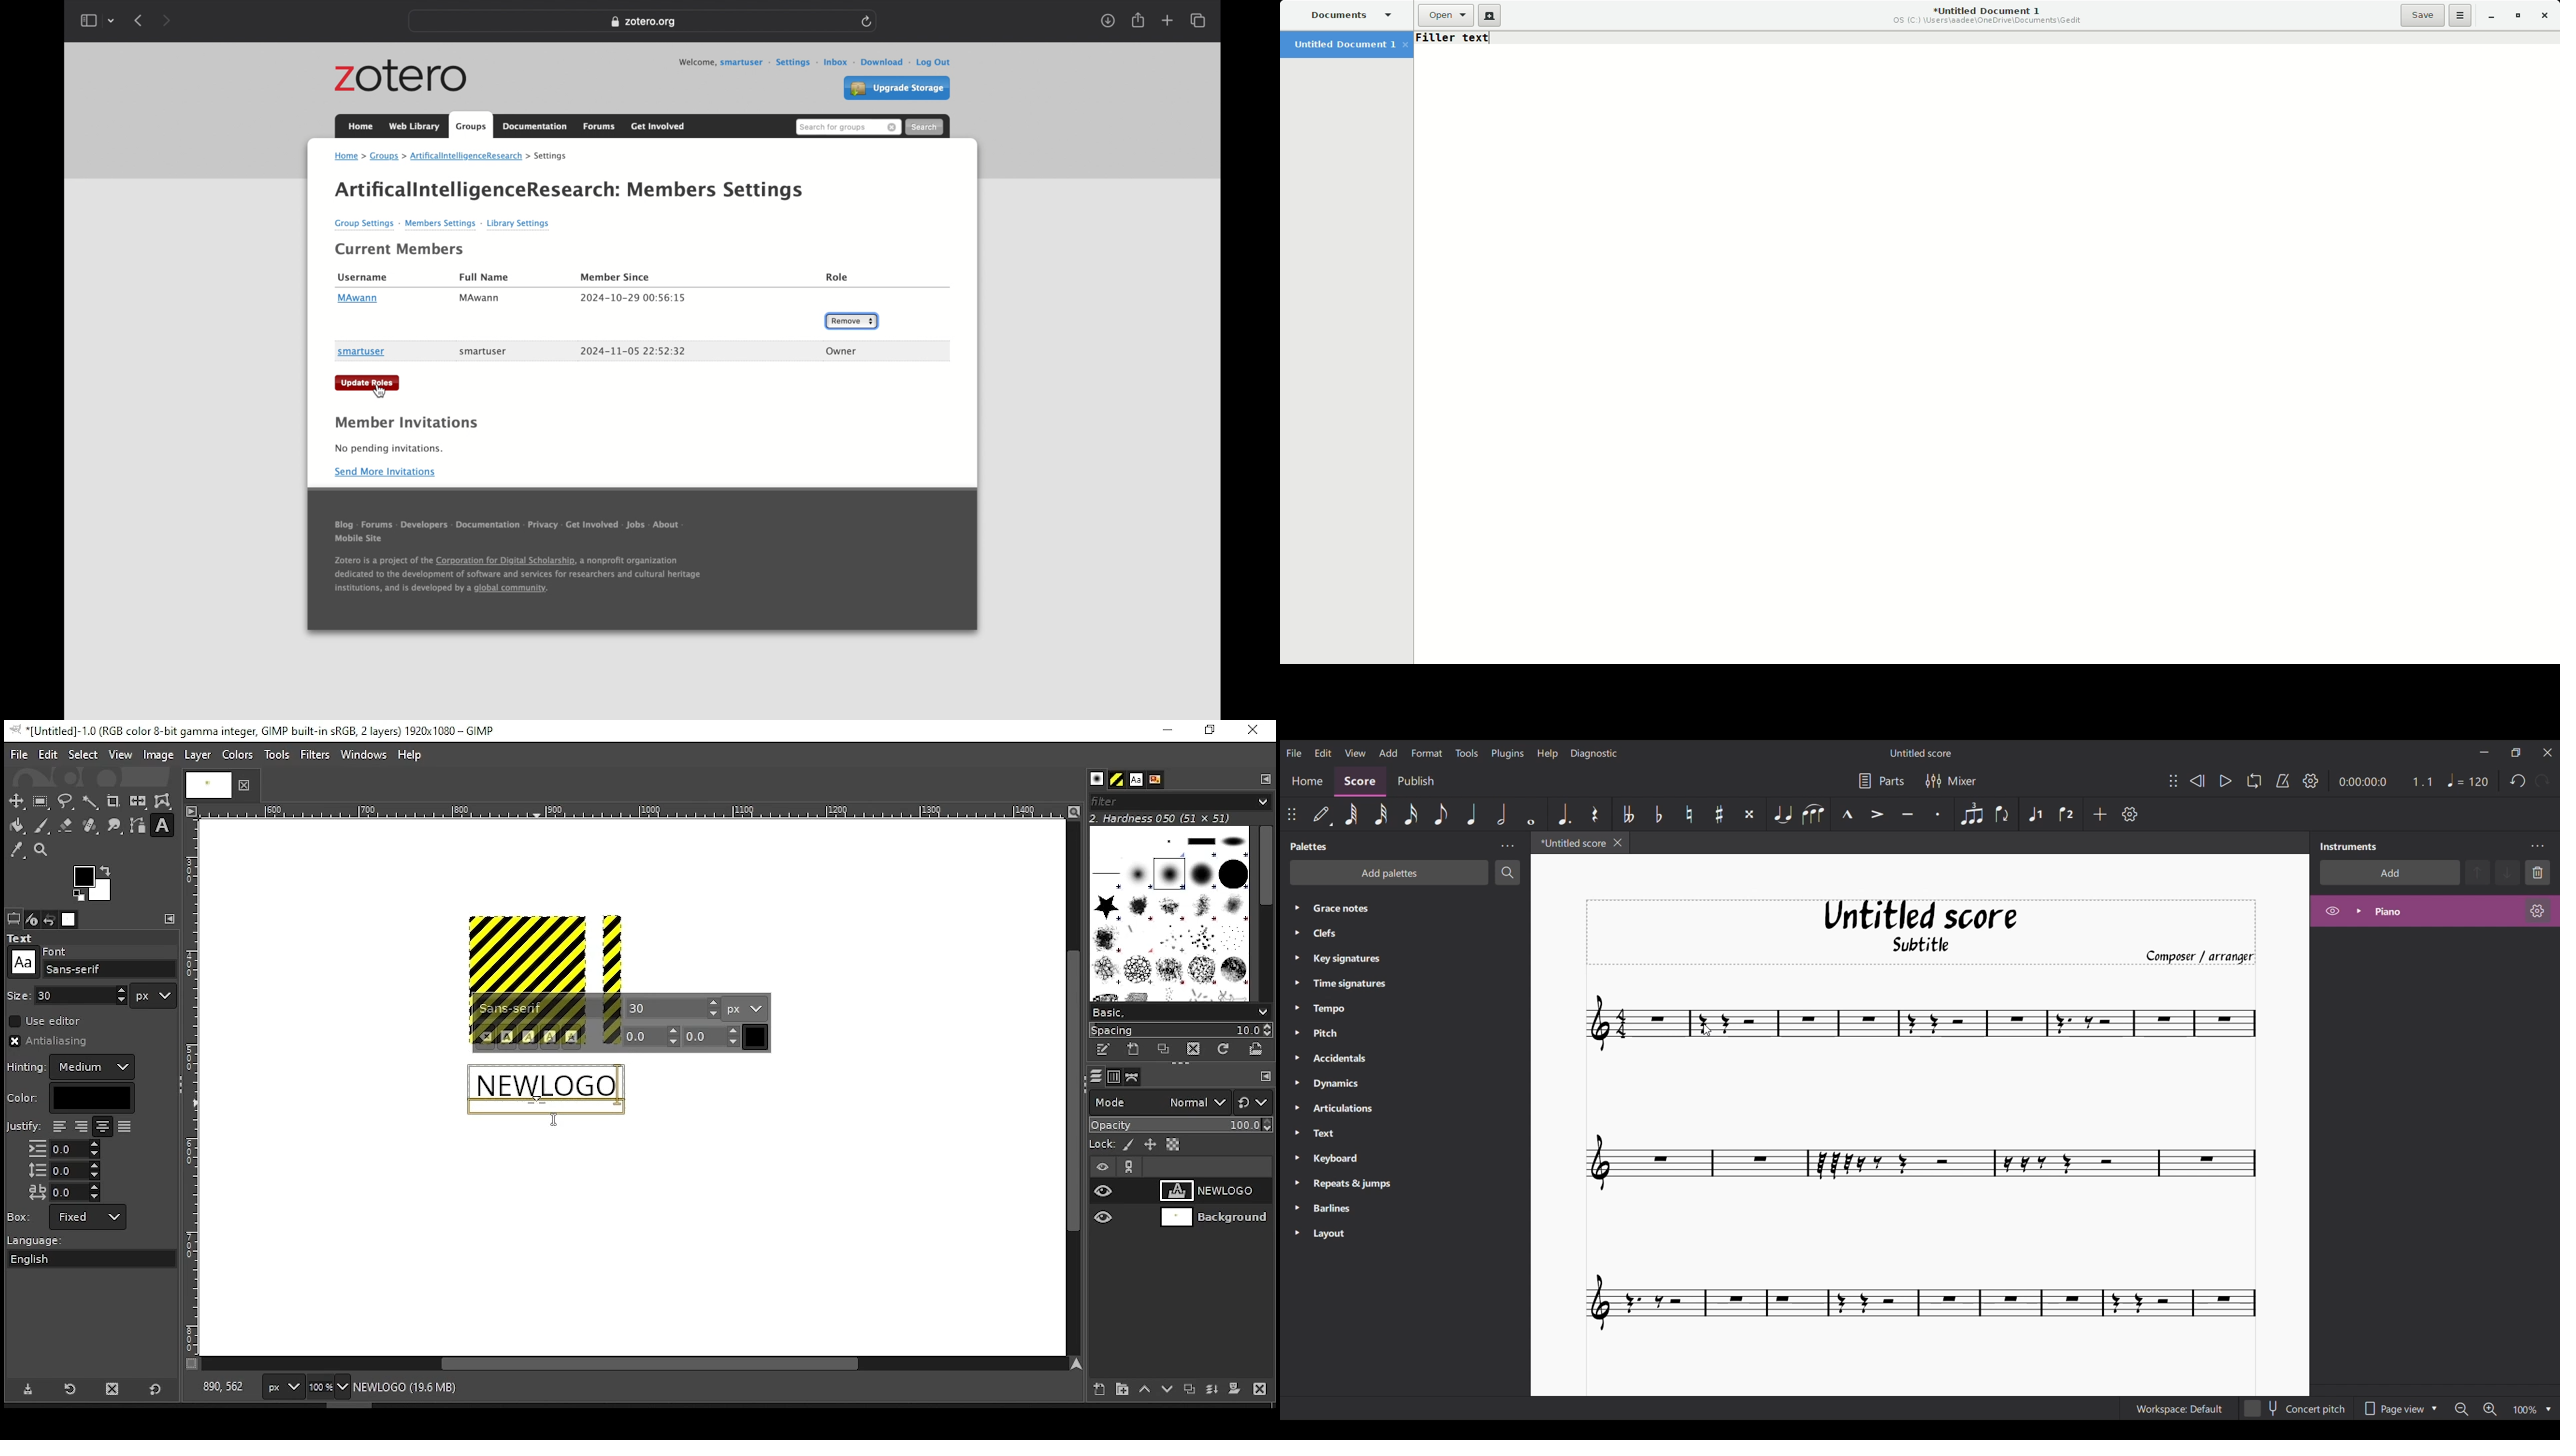  What do you see at coordinates (615, 277) in the screenshot?
I see `member since` at bounding box center [615, 277].